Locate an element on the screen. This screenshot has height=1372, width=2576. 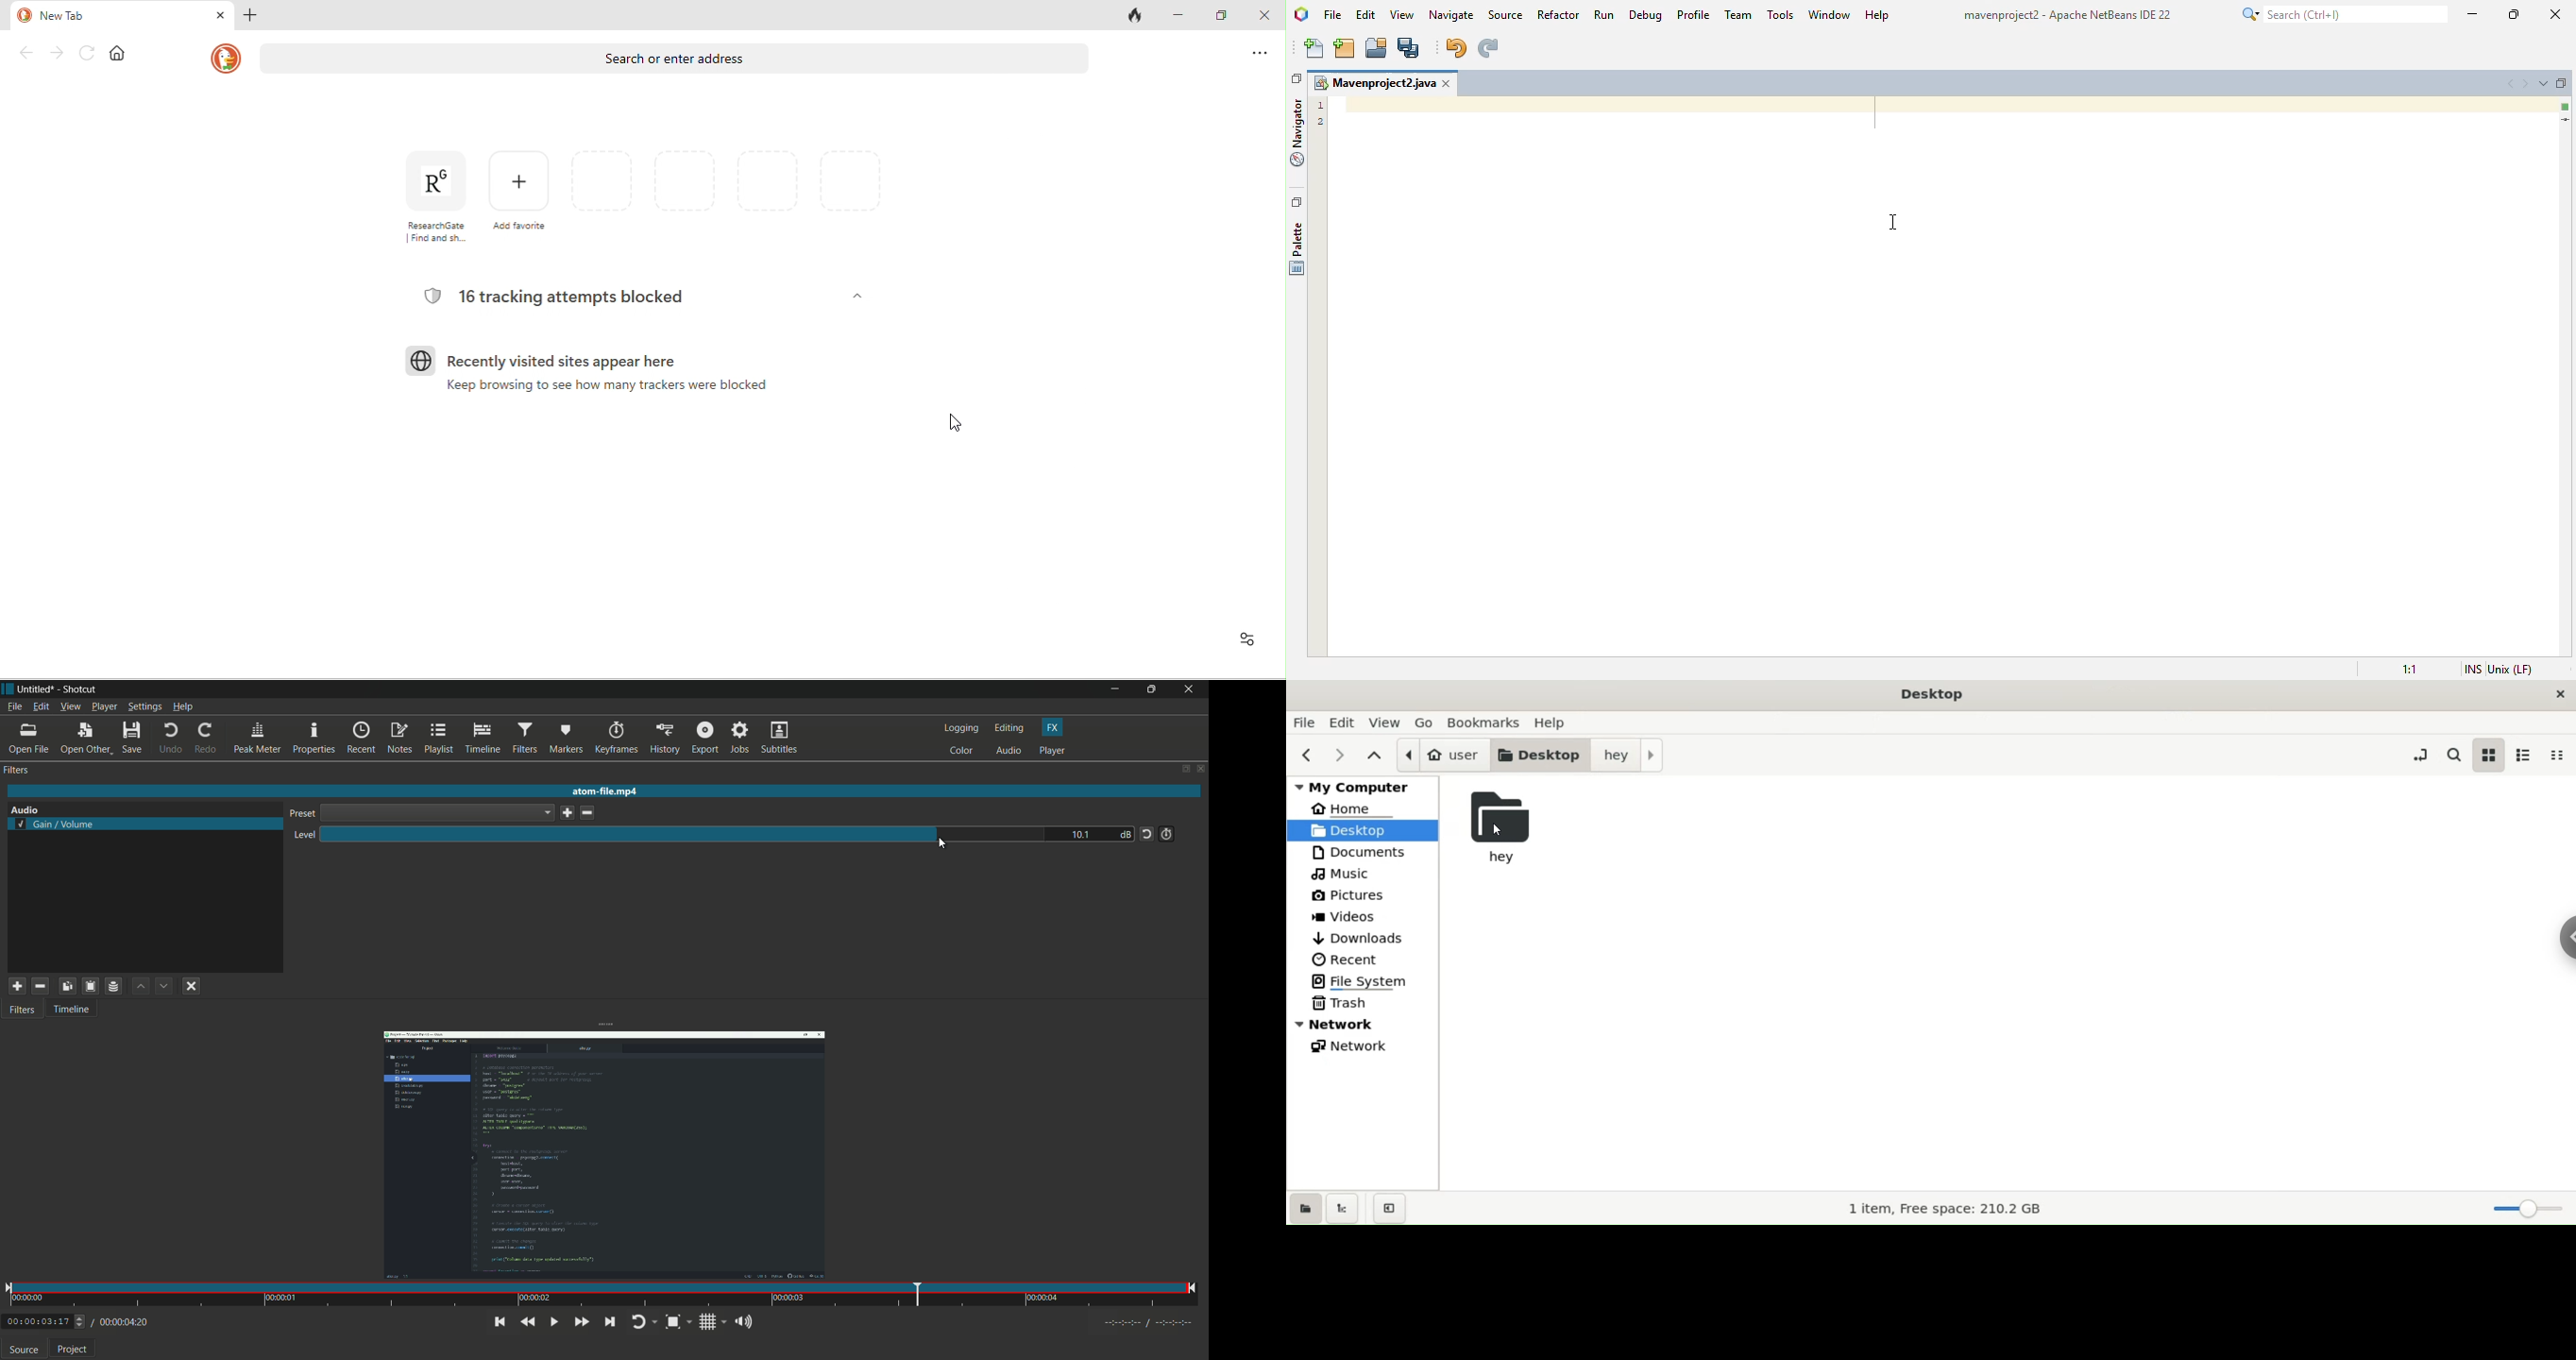
options is located at coordinates (1255, 52).